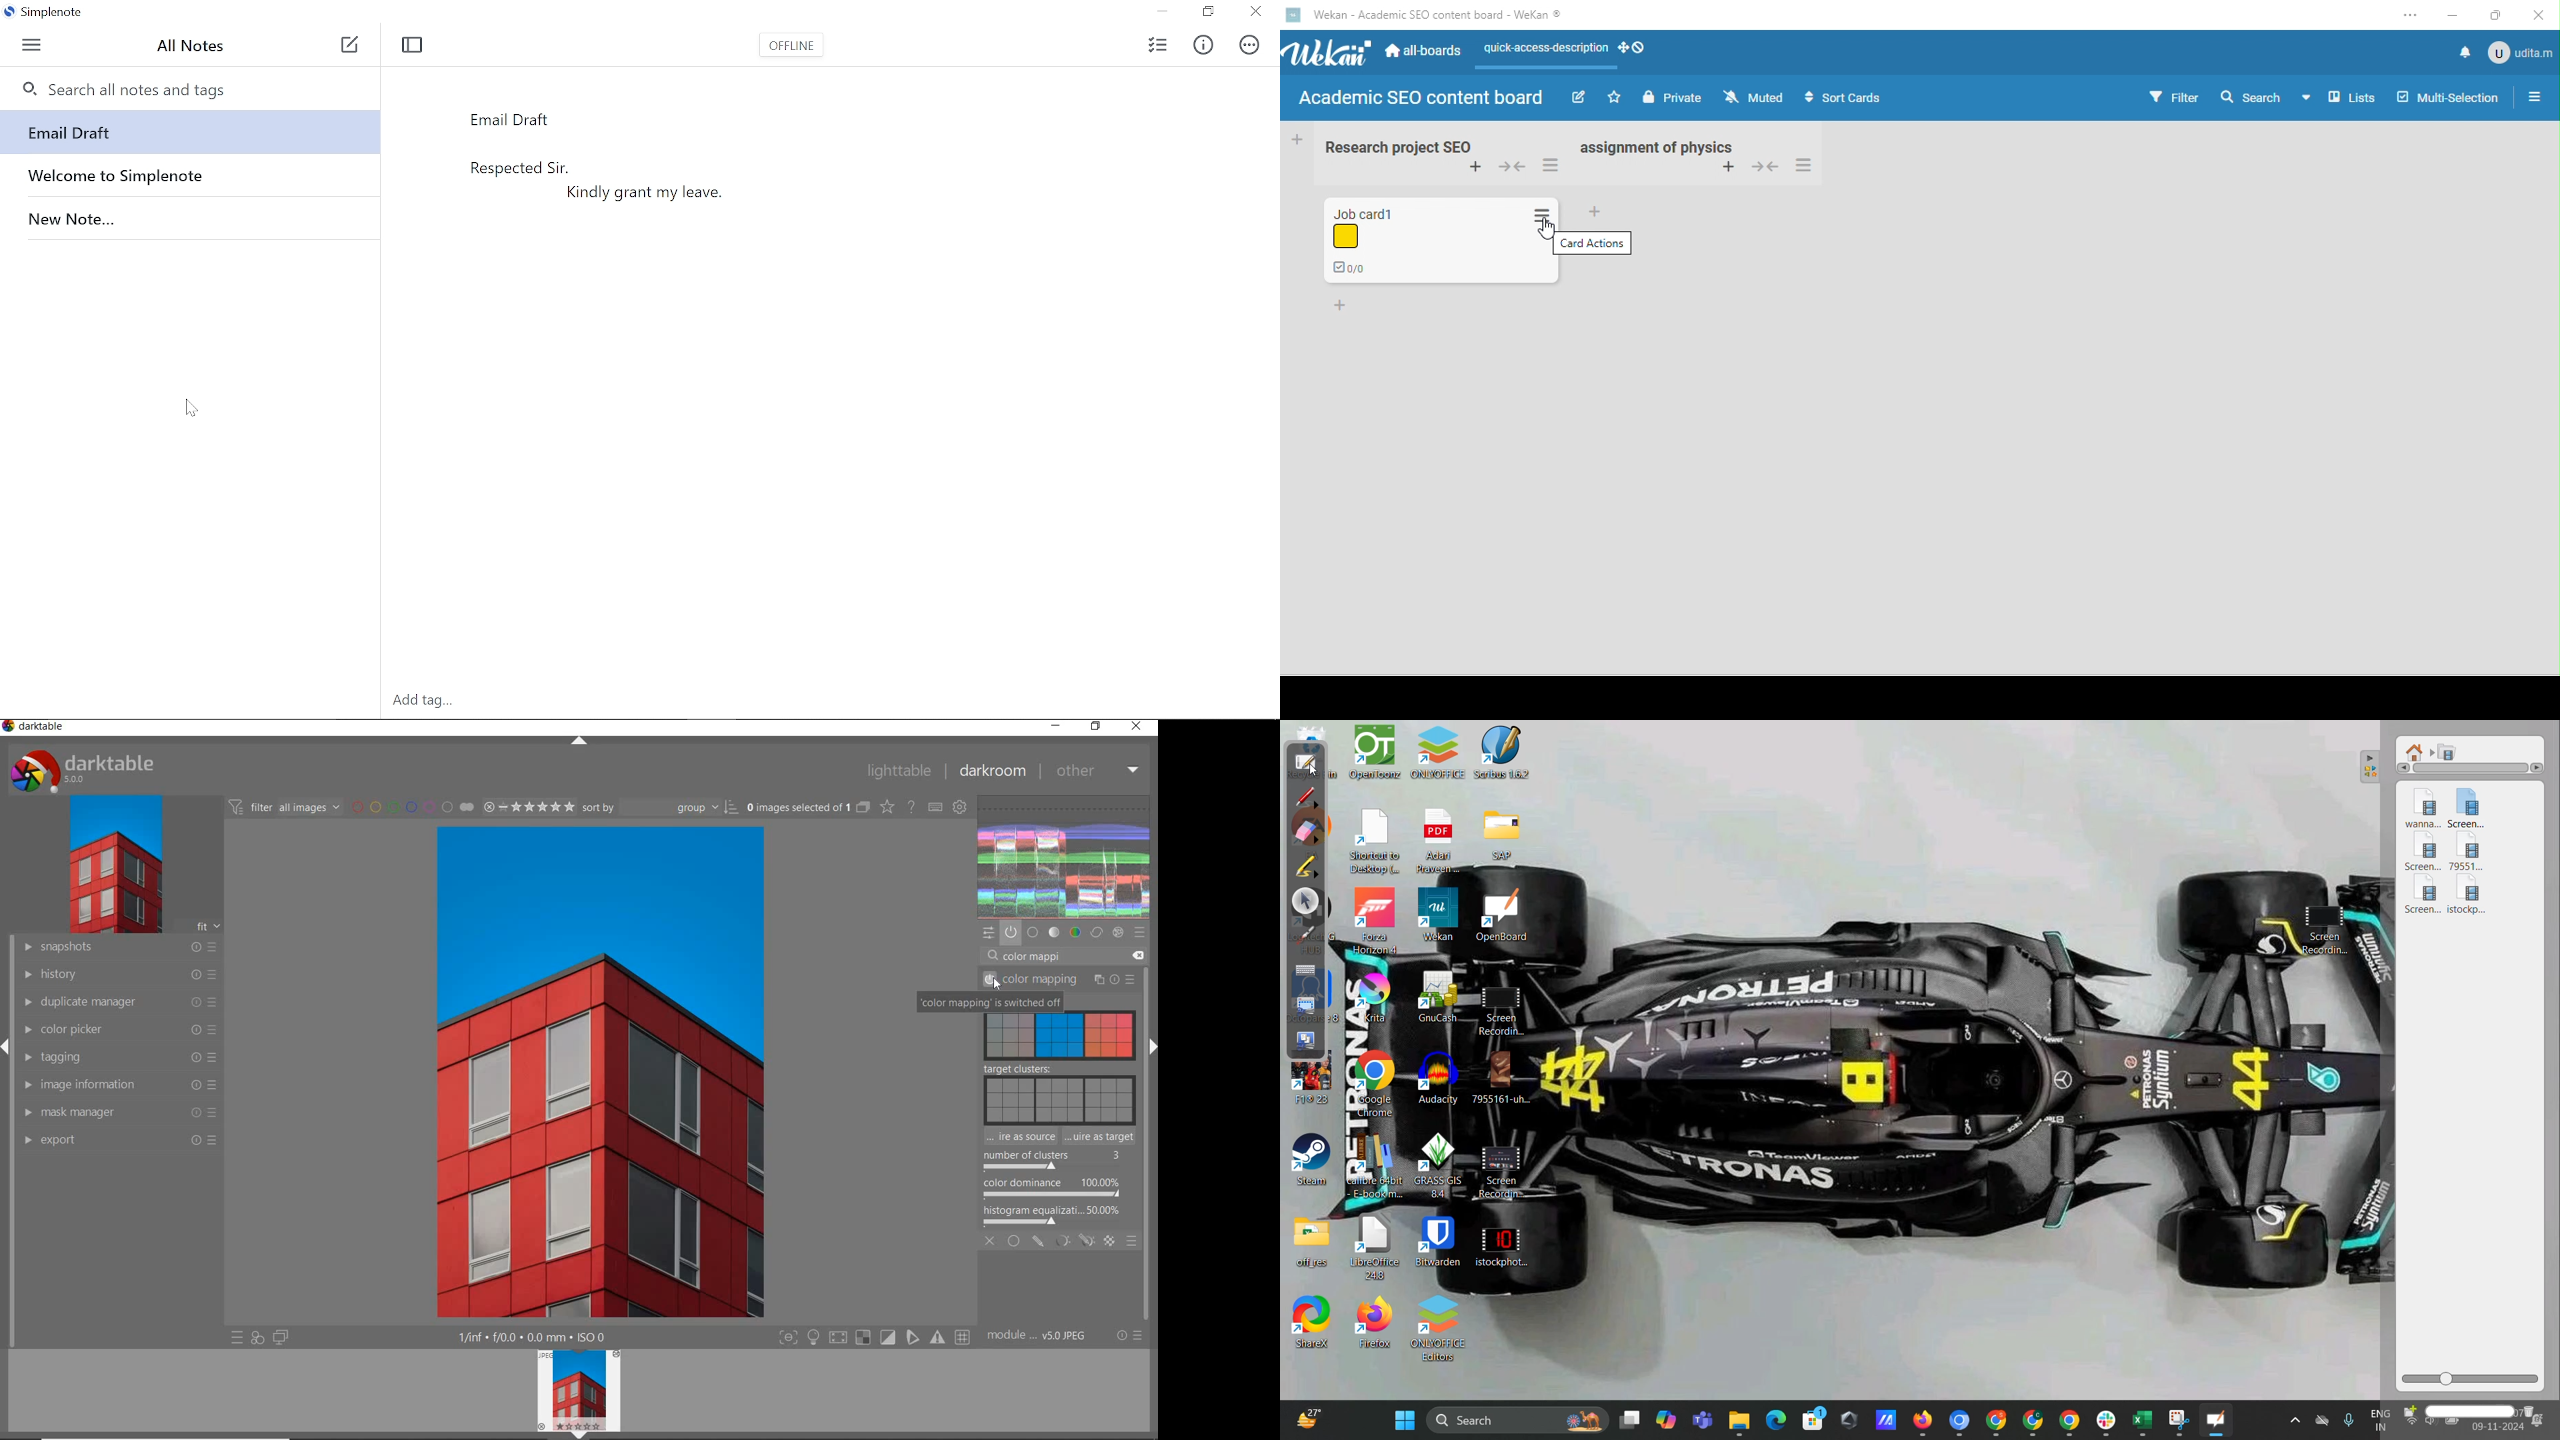  I want to click on selected images, so click(797, 806).